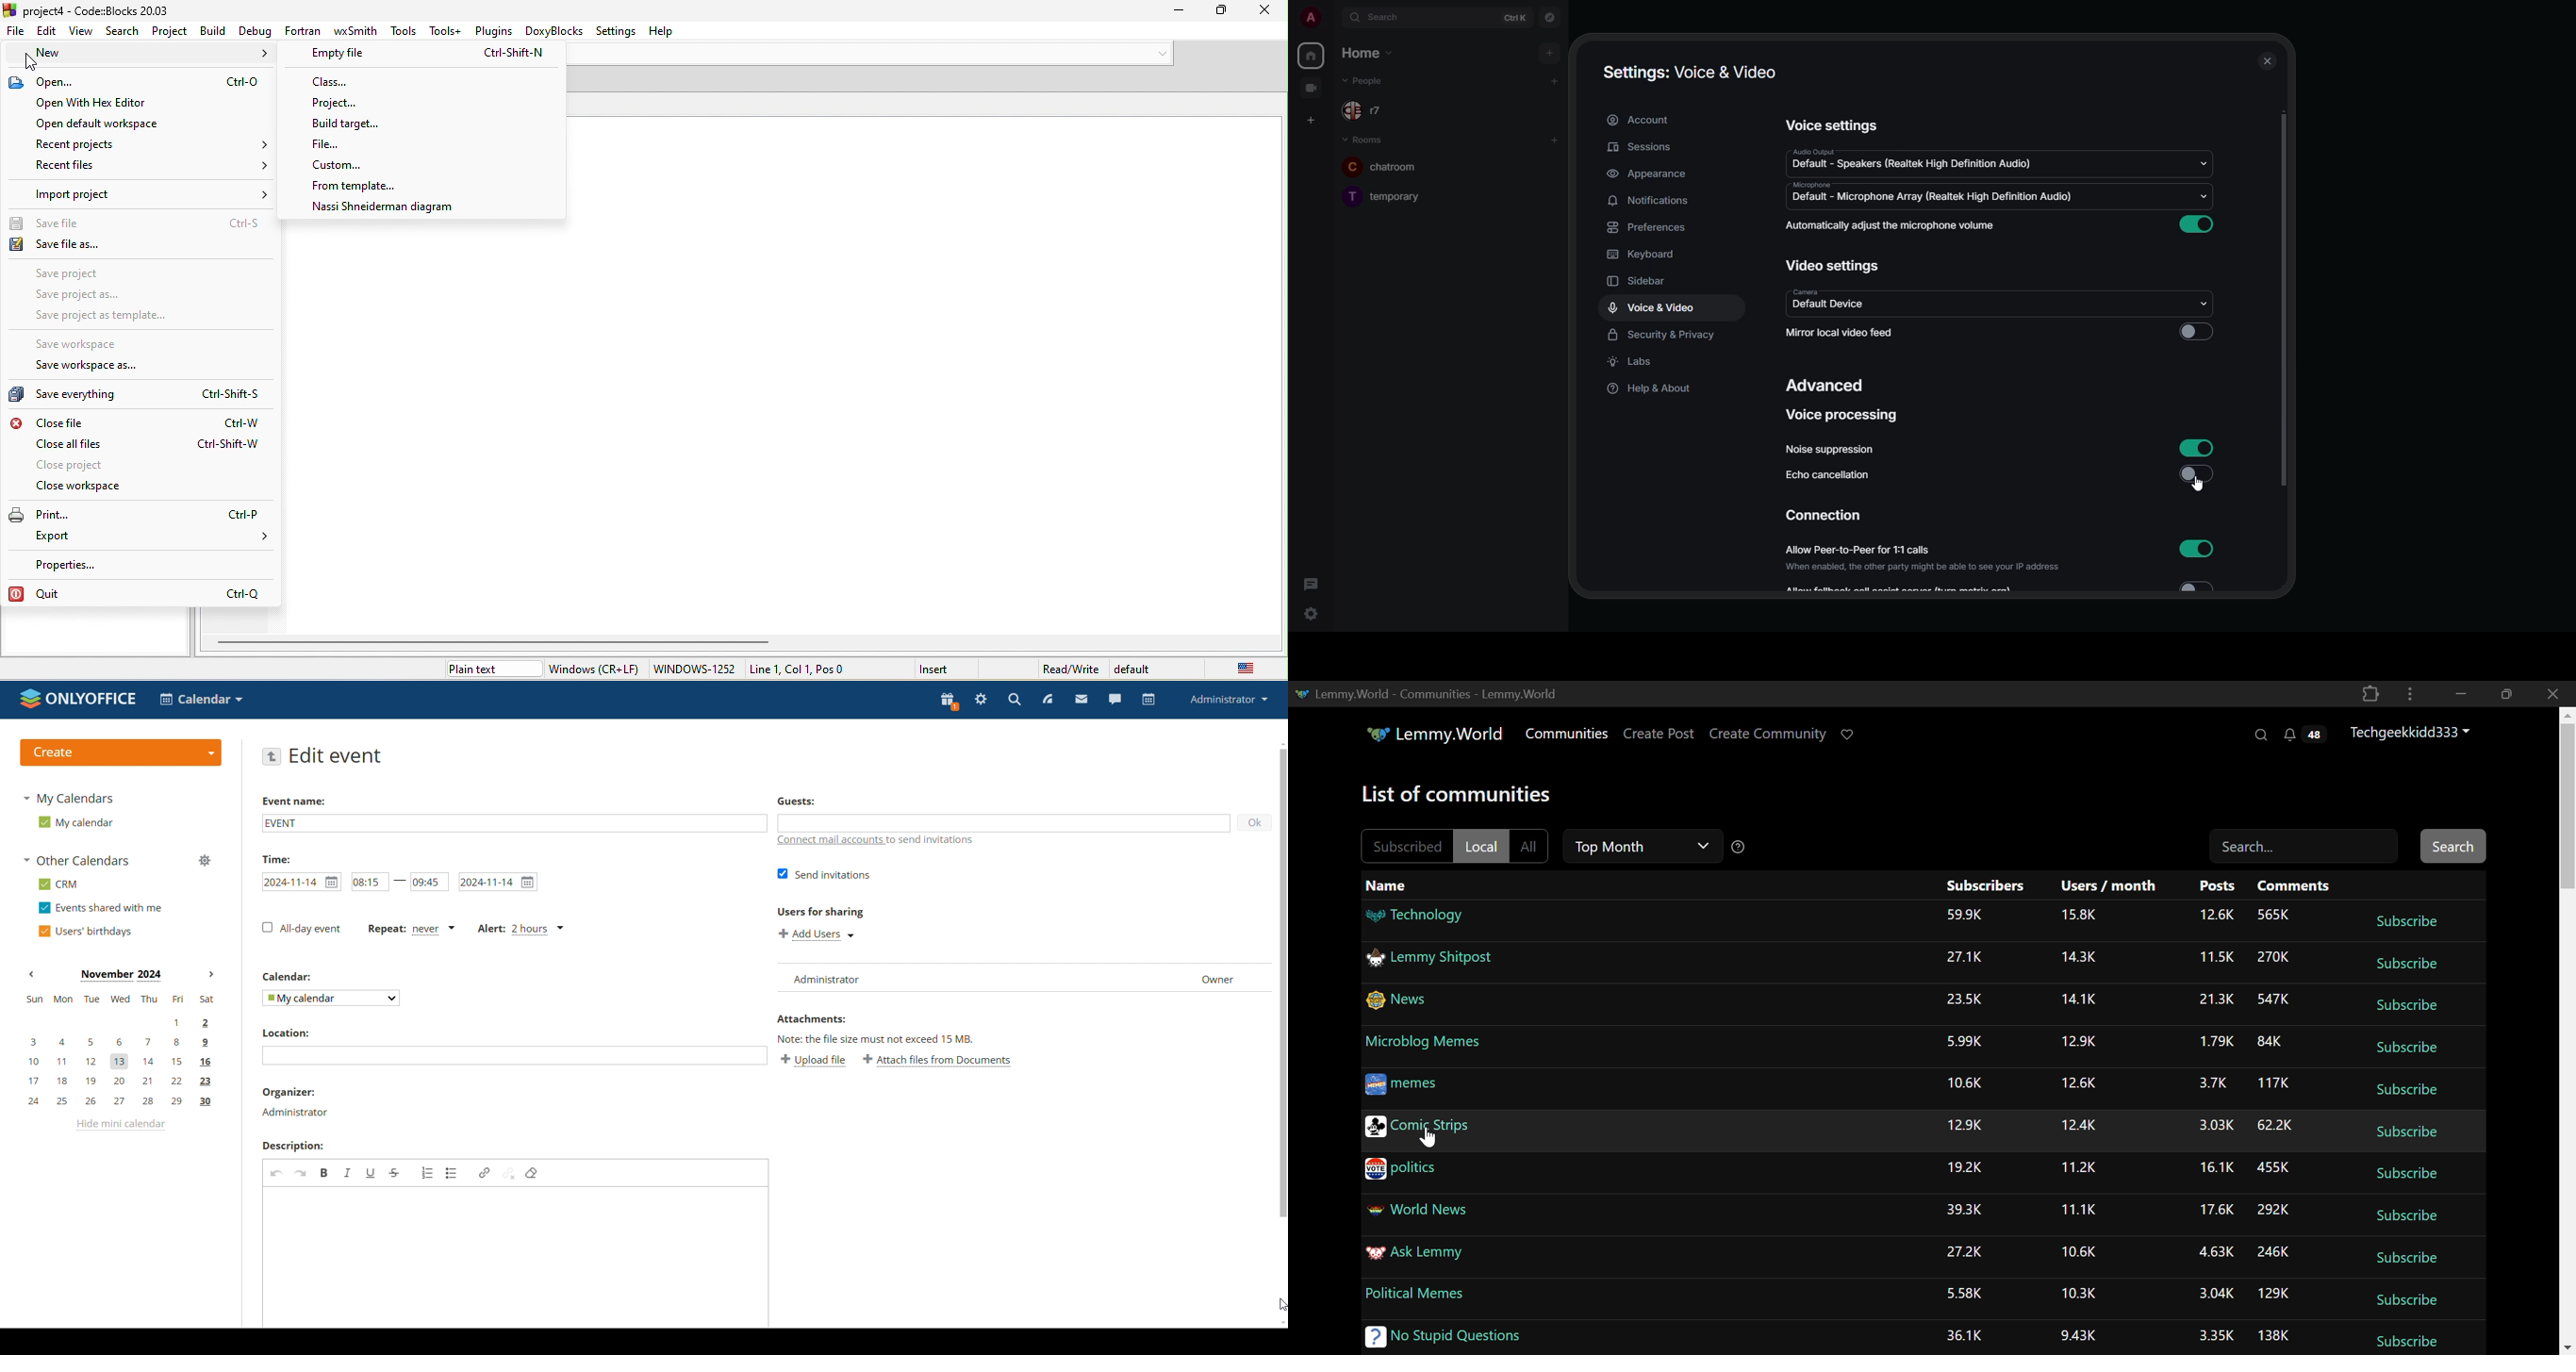 The height and width of the screenshot is (1372, 2576). I want to click on Microblog Memes, so click(1424, 1046).